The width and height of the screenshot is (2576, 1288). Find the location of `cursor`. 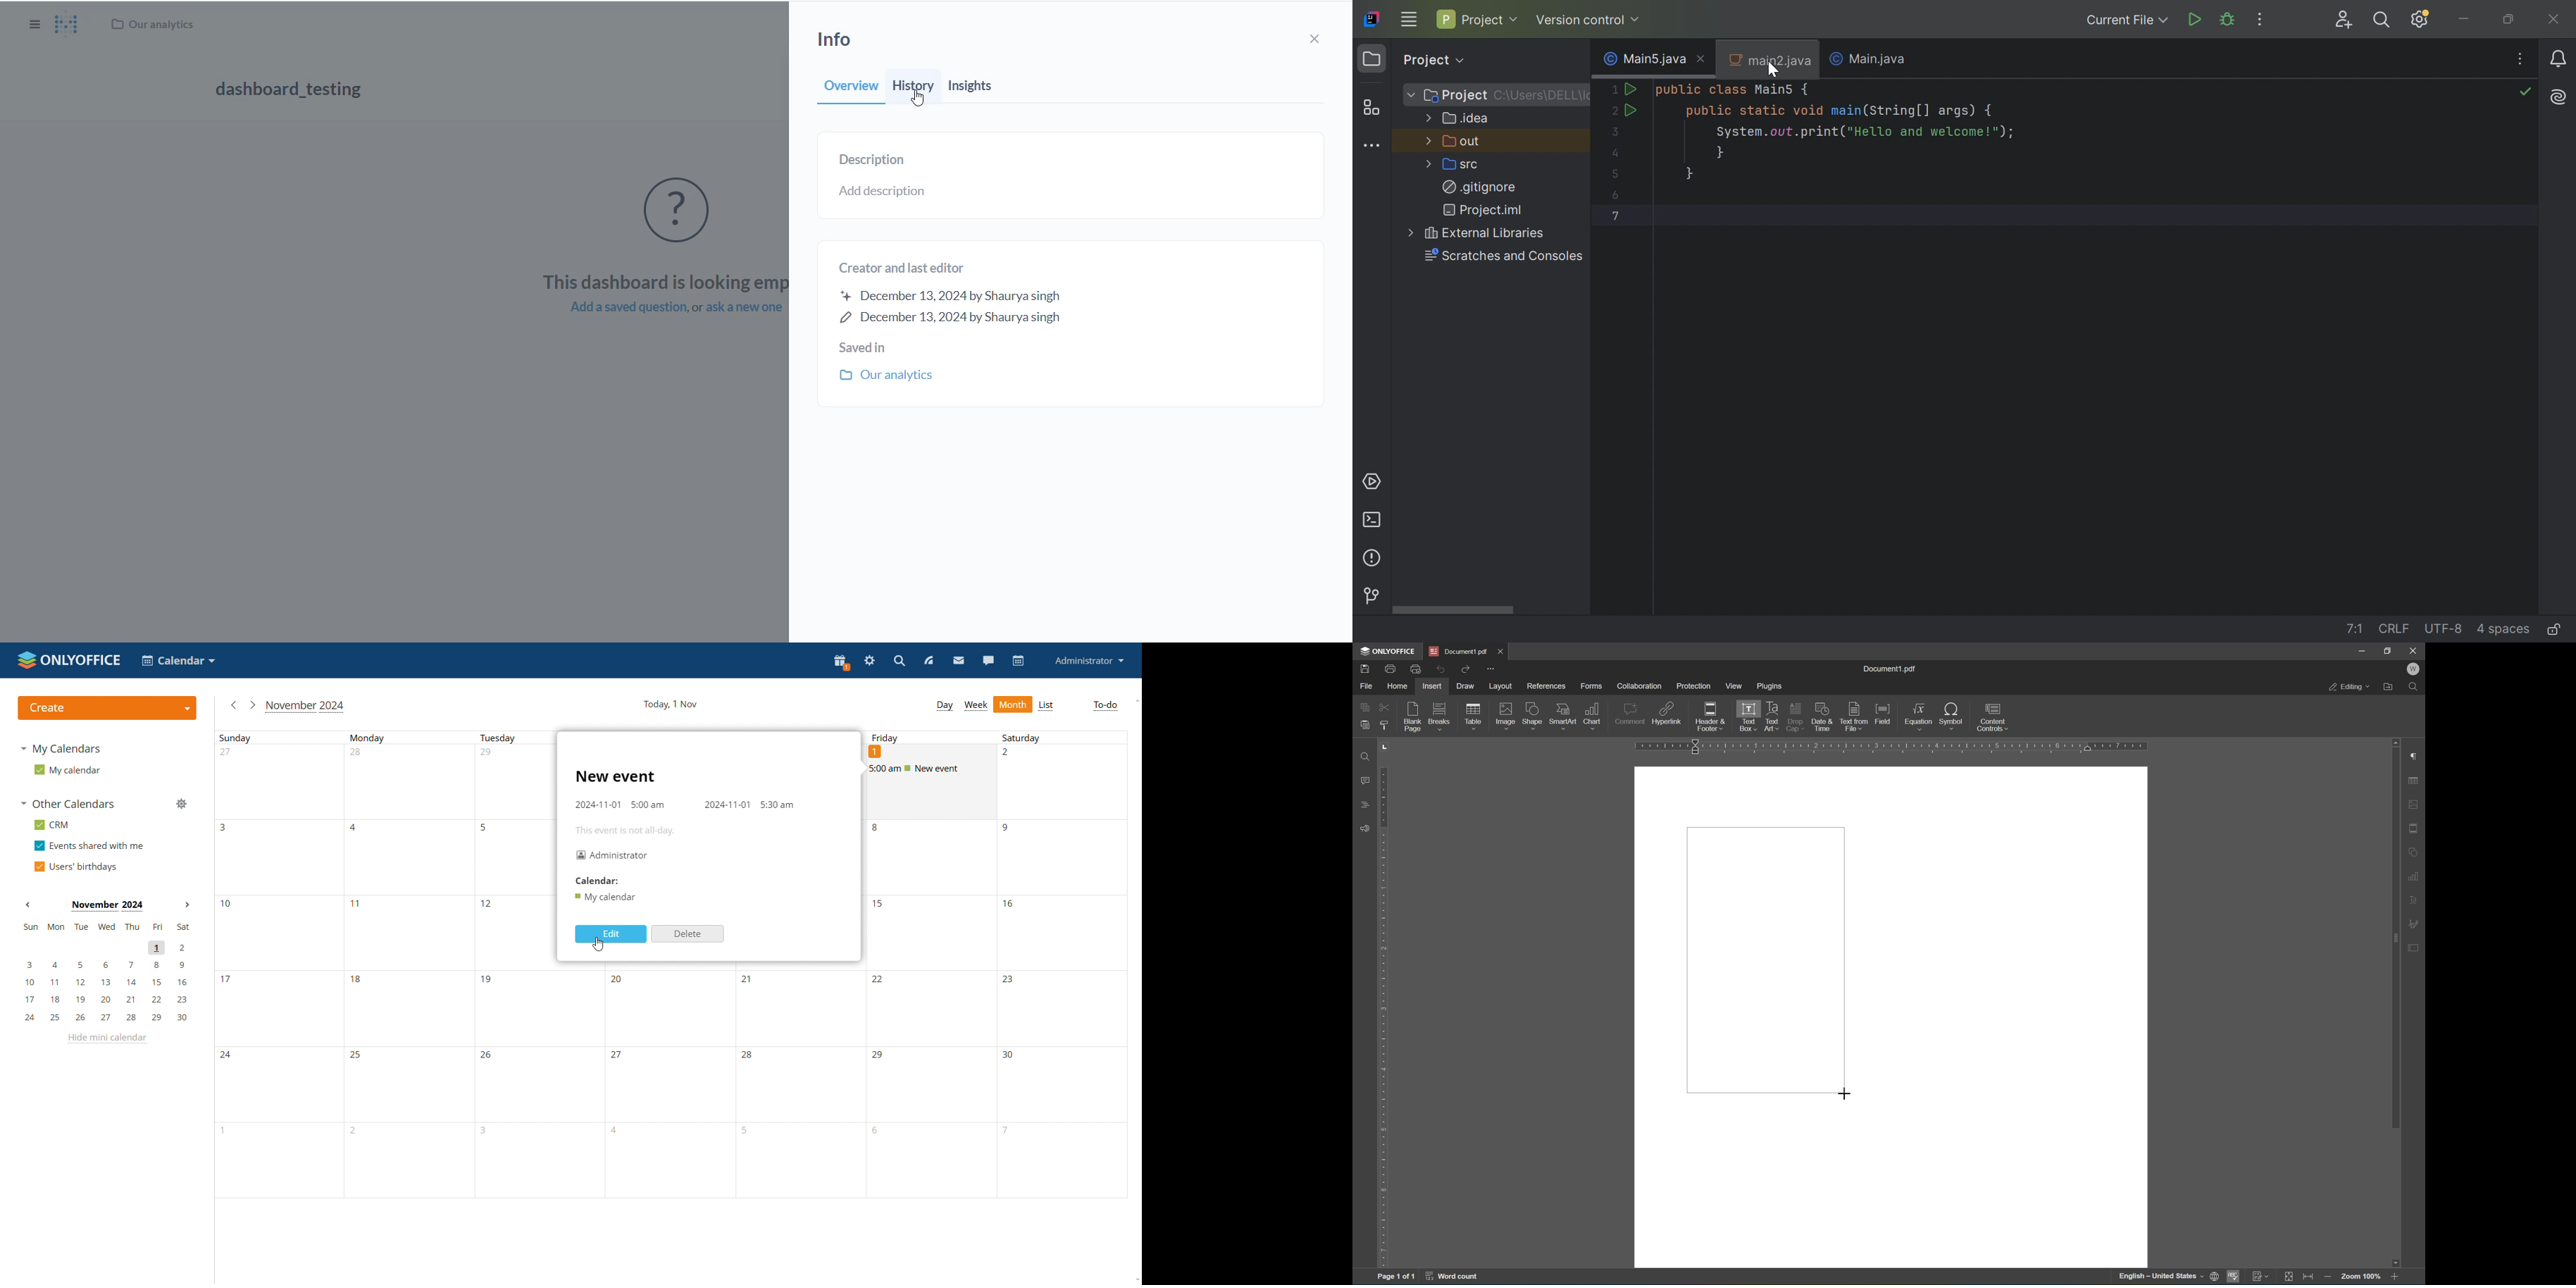

cursor is located at coordinates (1844, 1092).